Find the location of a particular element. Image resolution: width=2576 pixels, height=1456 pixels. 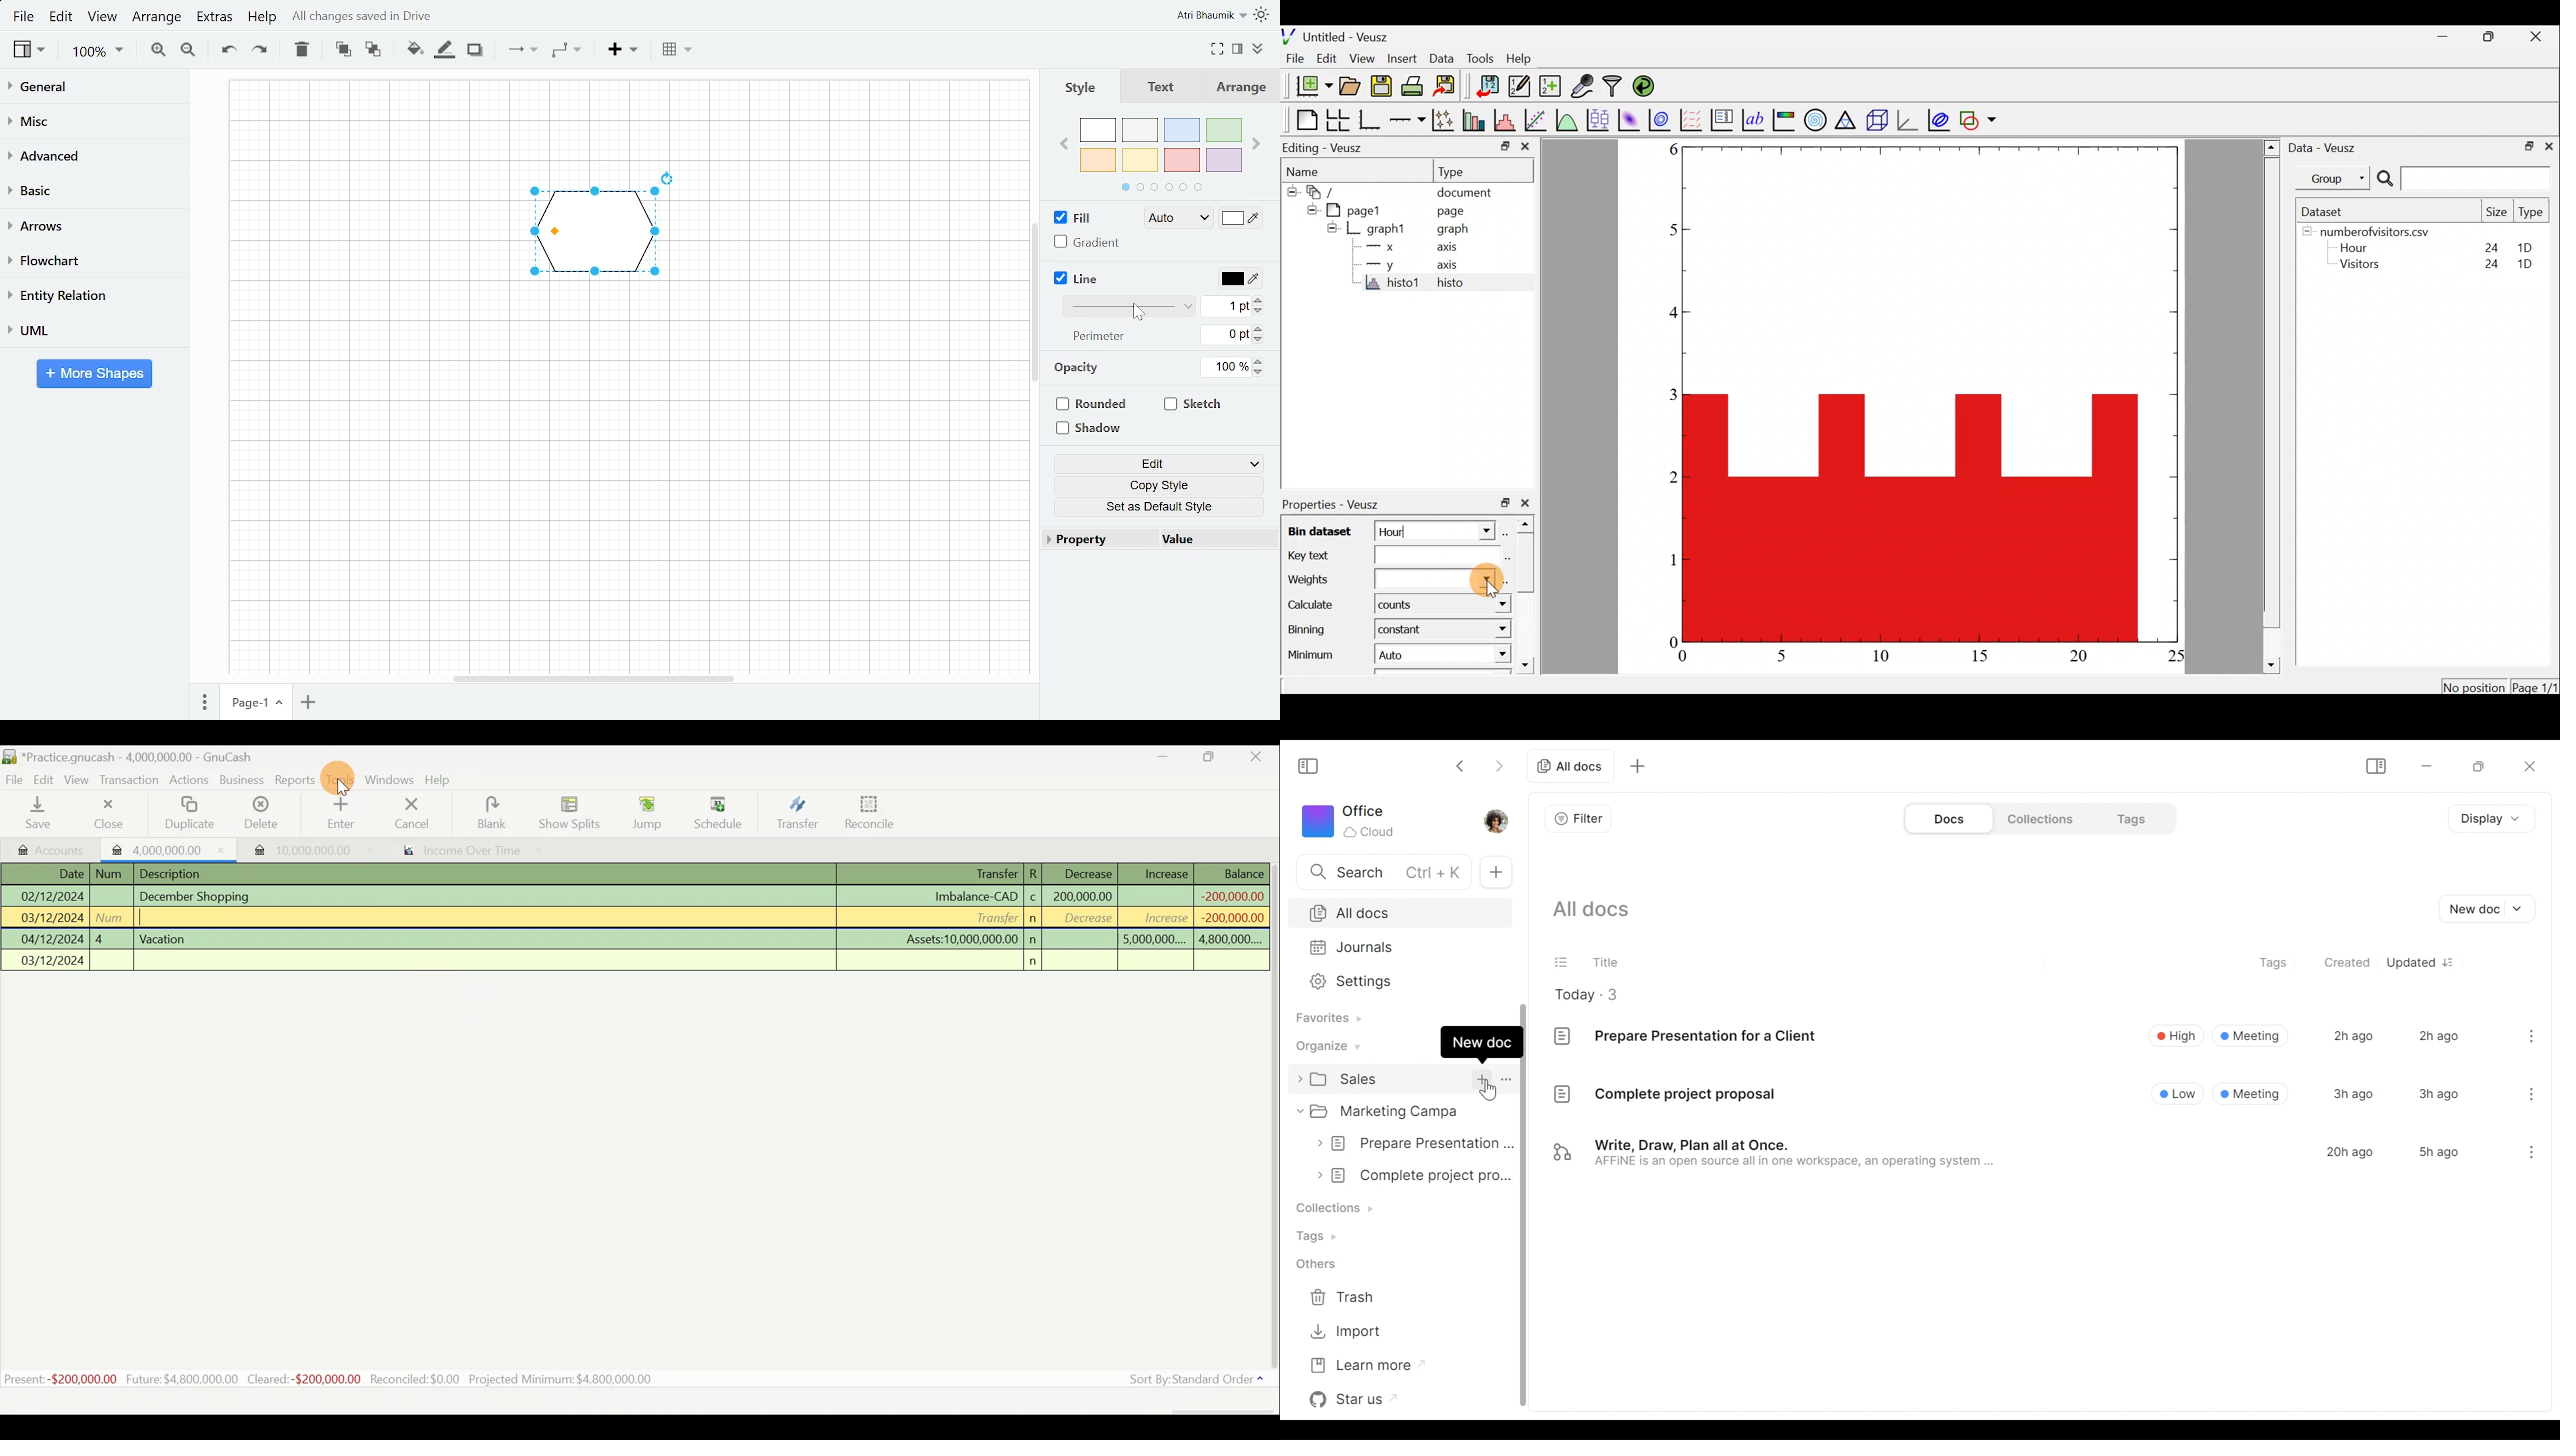

Increase line width is located at coordinates (1260, 301).